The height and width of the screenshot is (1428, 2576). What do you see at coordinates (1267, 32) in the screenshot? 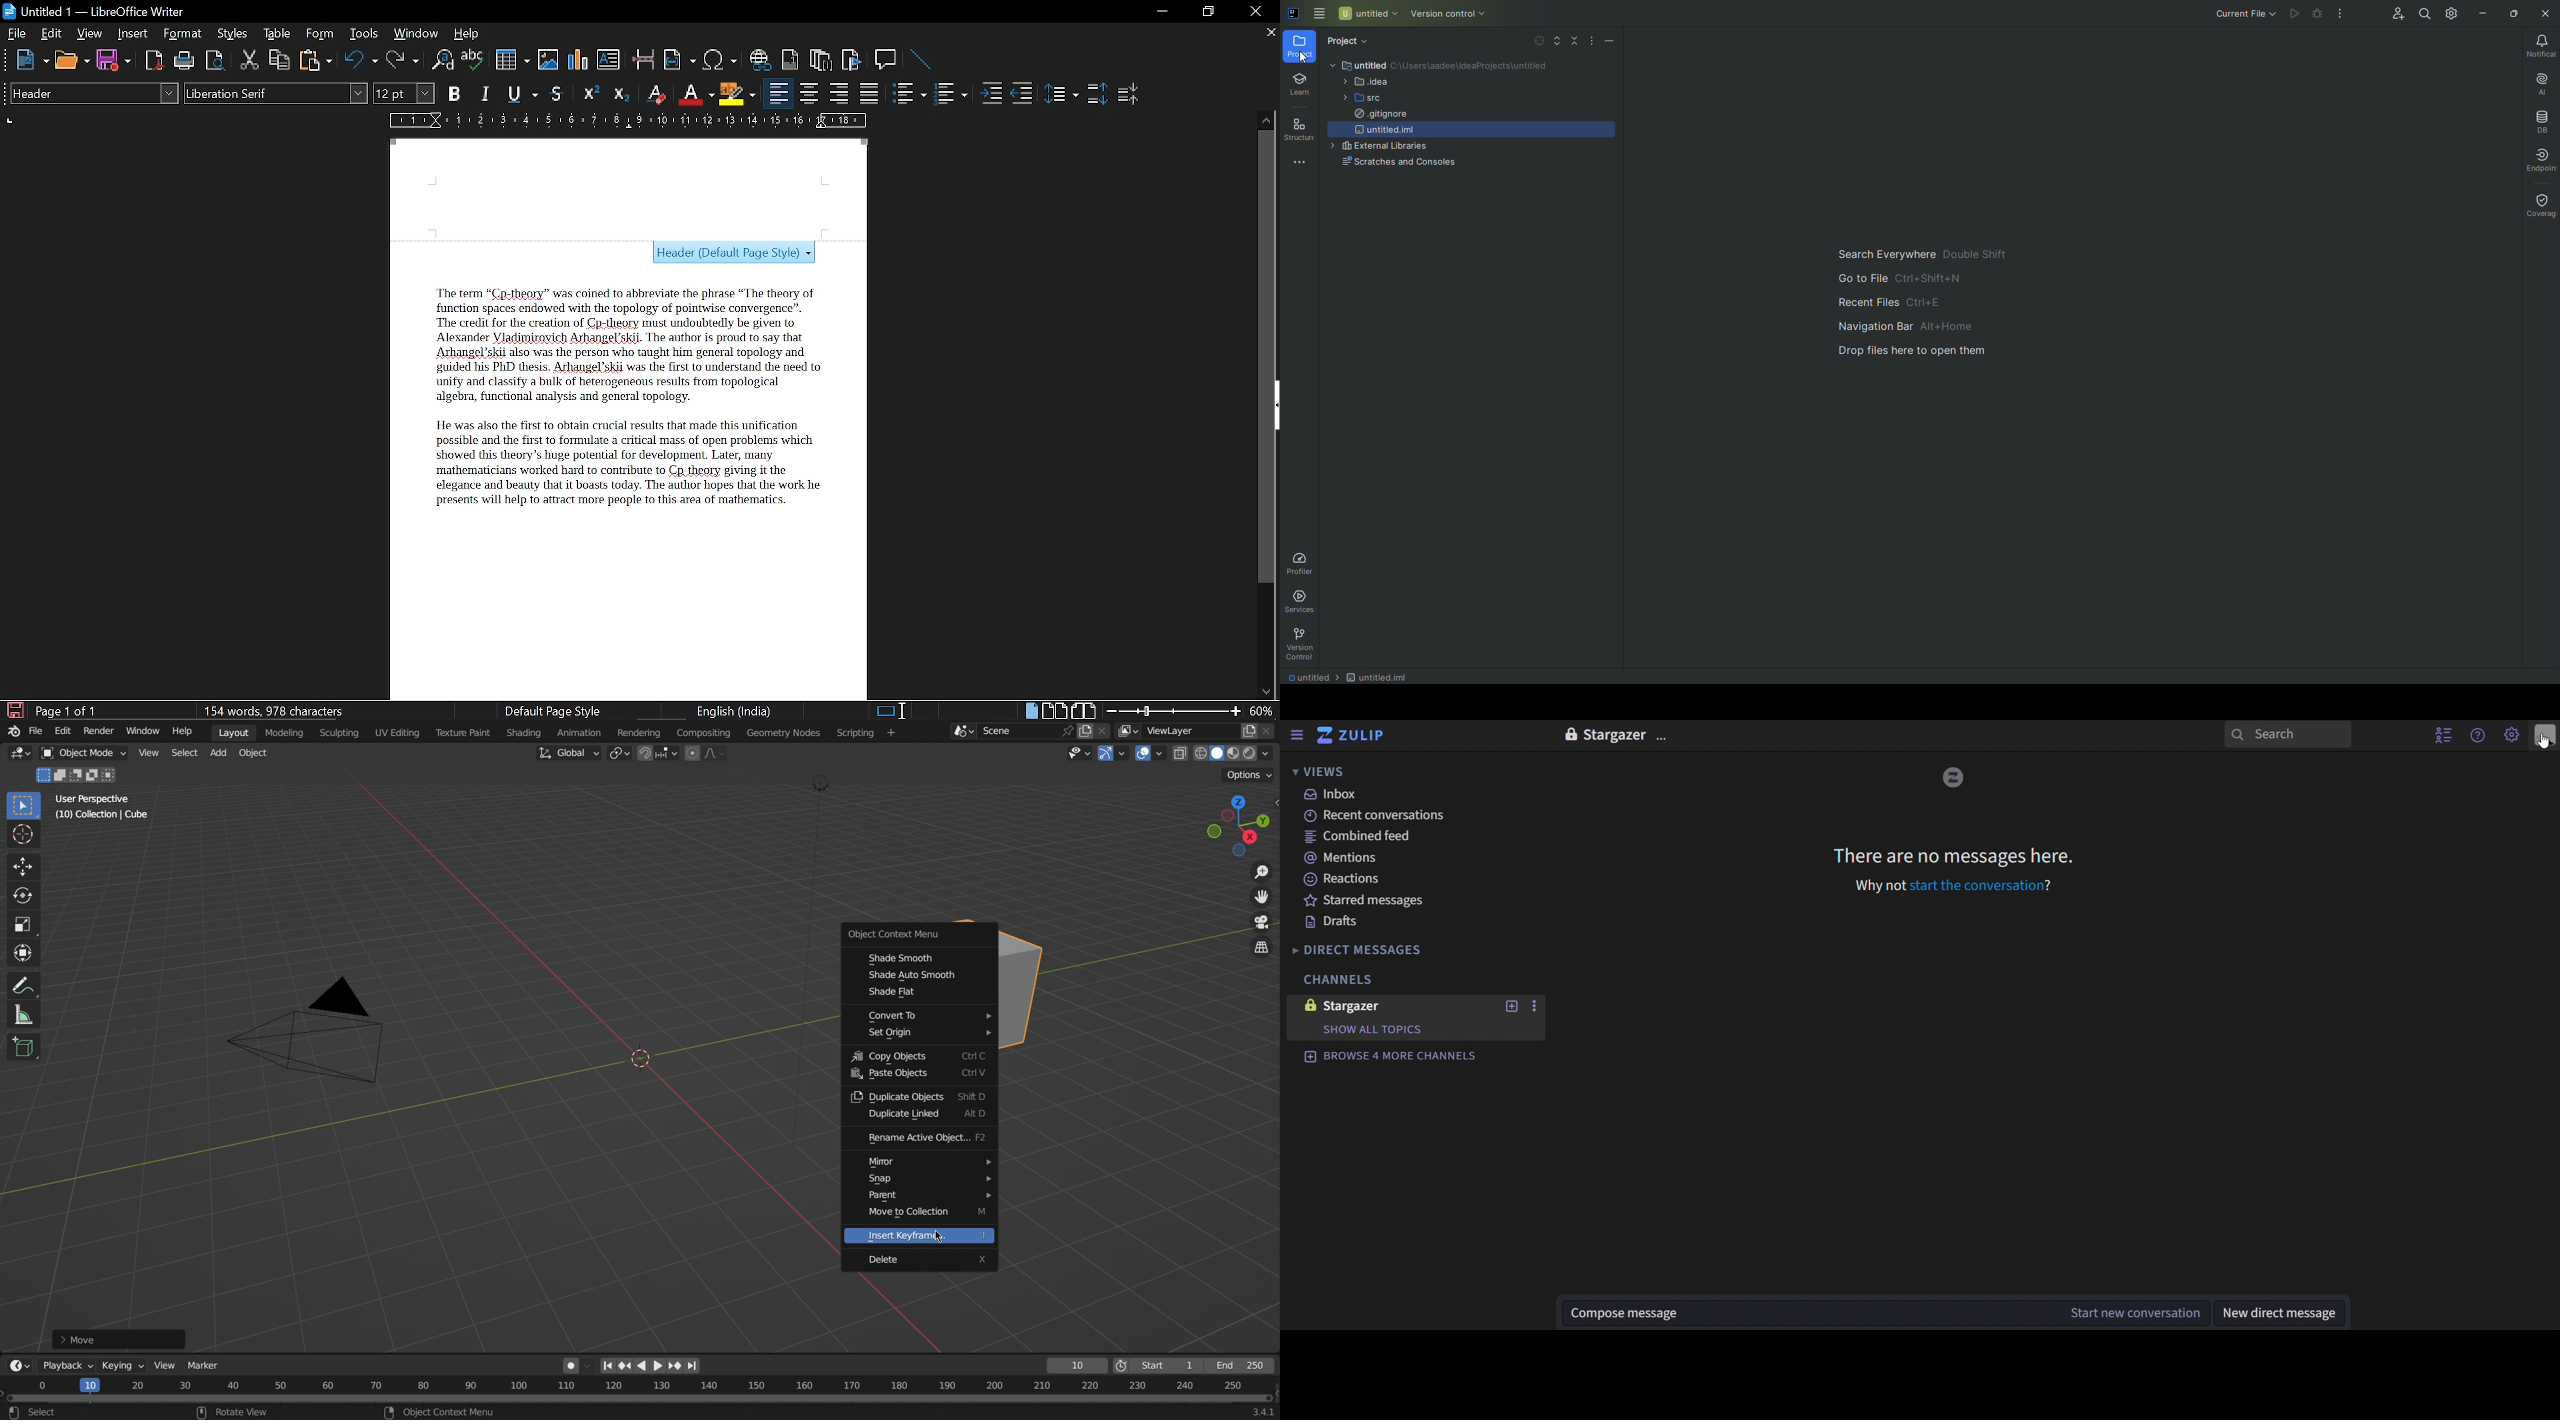
I see `Close current tab` at bounding box center [1267, 32].